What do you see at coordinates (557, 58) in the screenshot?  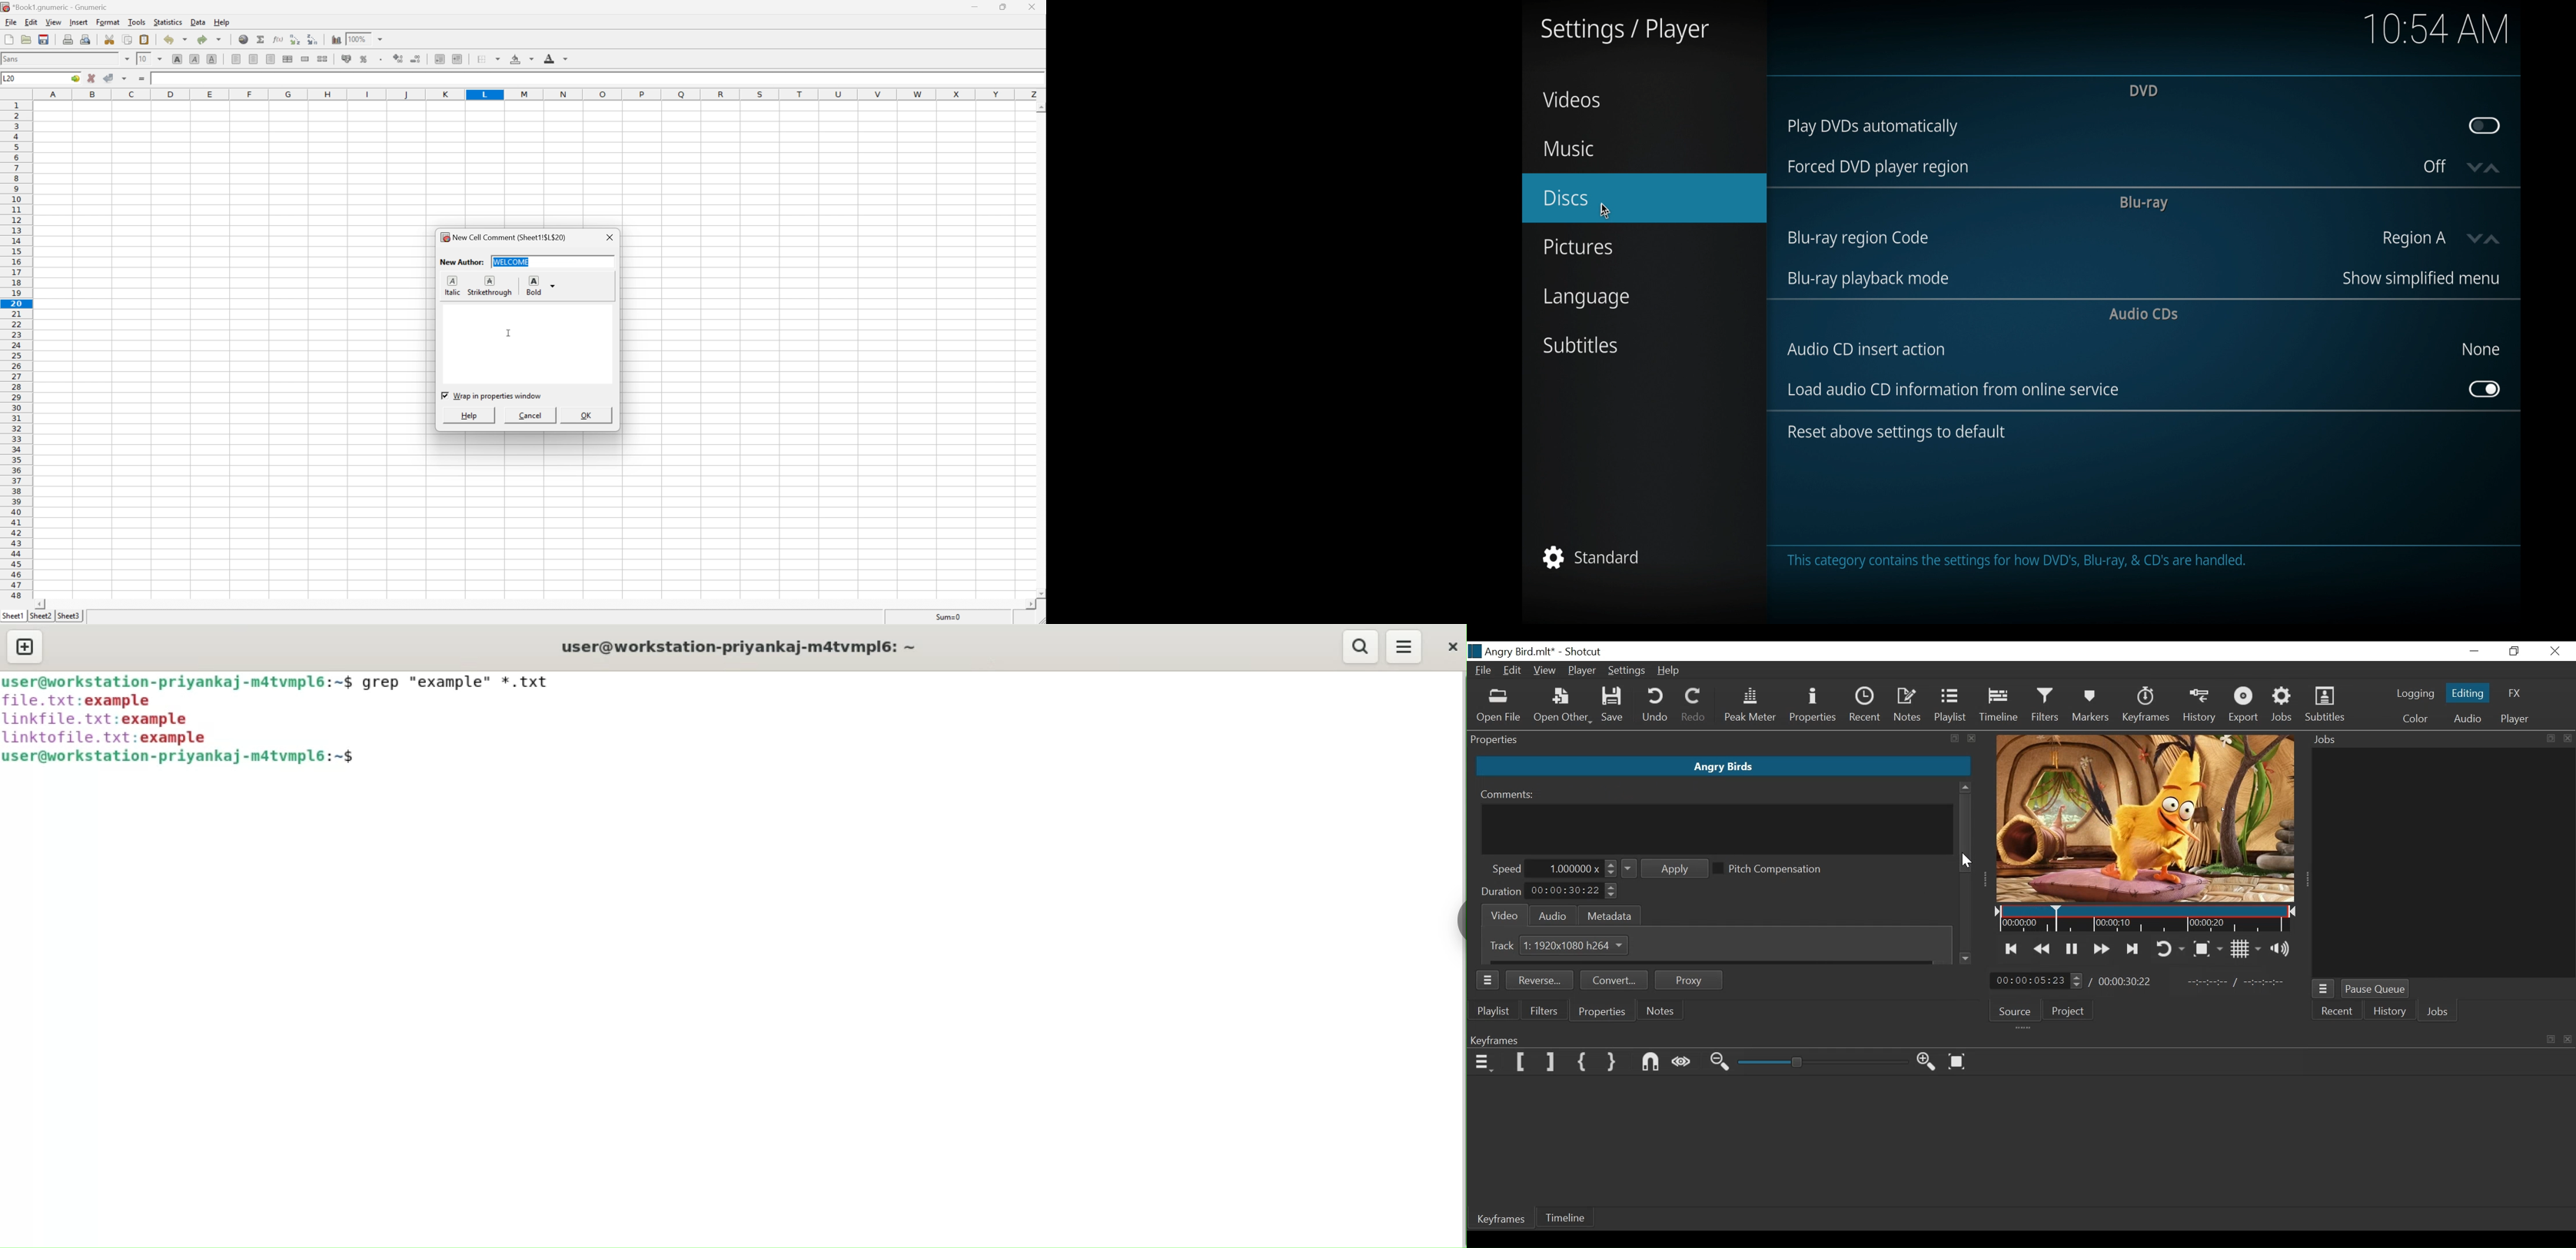 I see `Foreground` at bounding box center [557, 58].